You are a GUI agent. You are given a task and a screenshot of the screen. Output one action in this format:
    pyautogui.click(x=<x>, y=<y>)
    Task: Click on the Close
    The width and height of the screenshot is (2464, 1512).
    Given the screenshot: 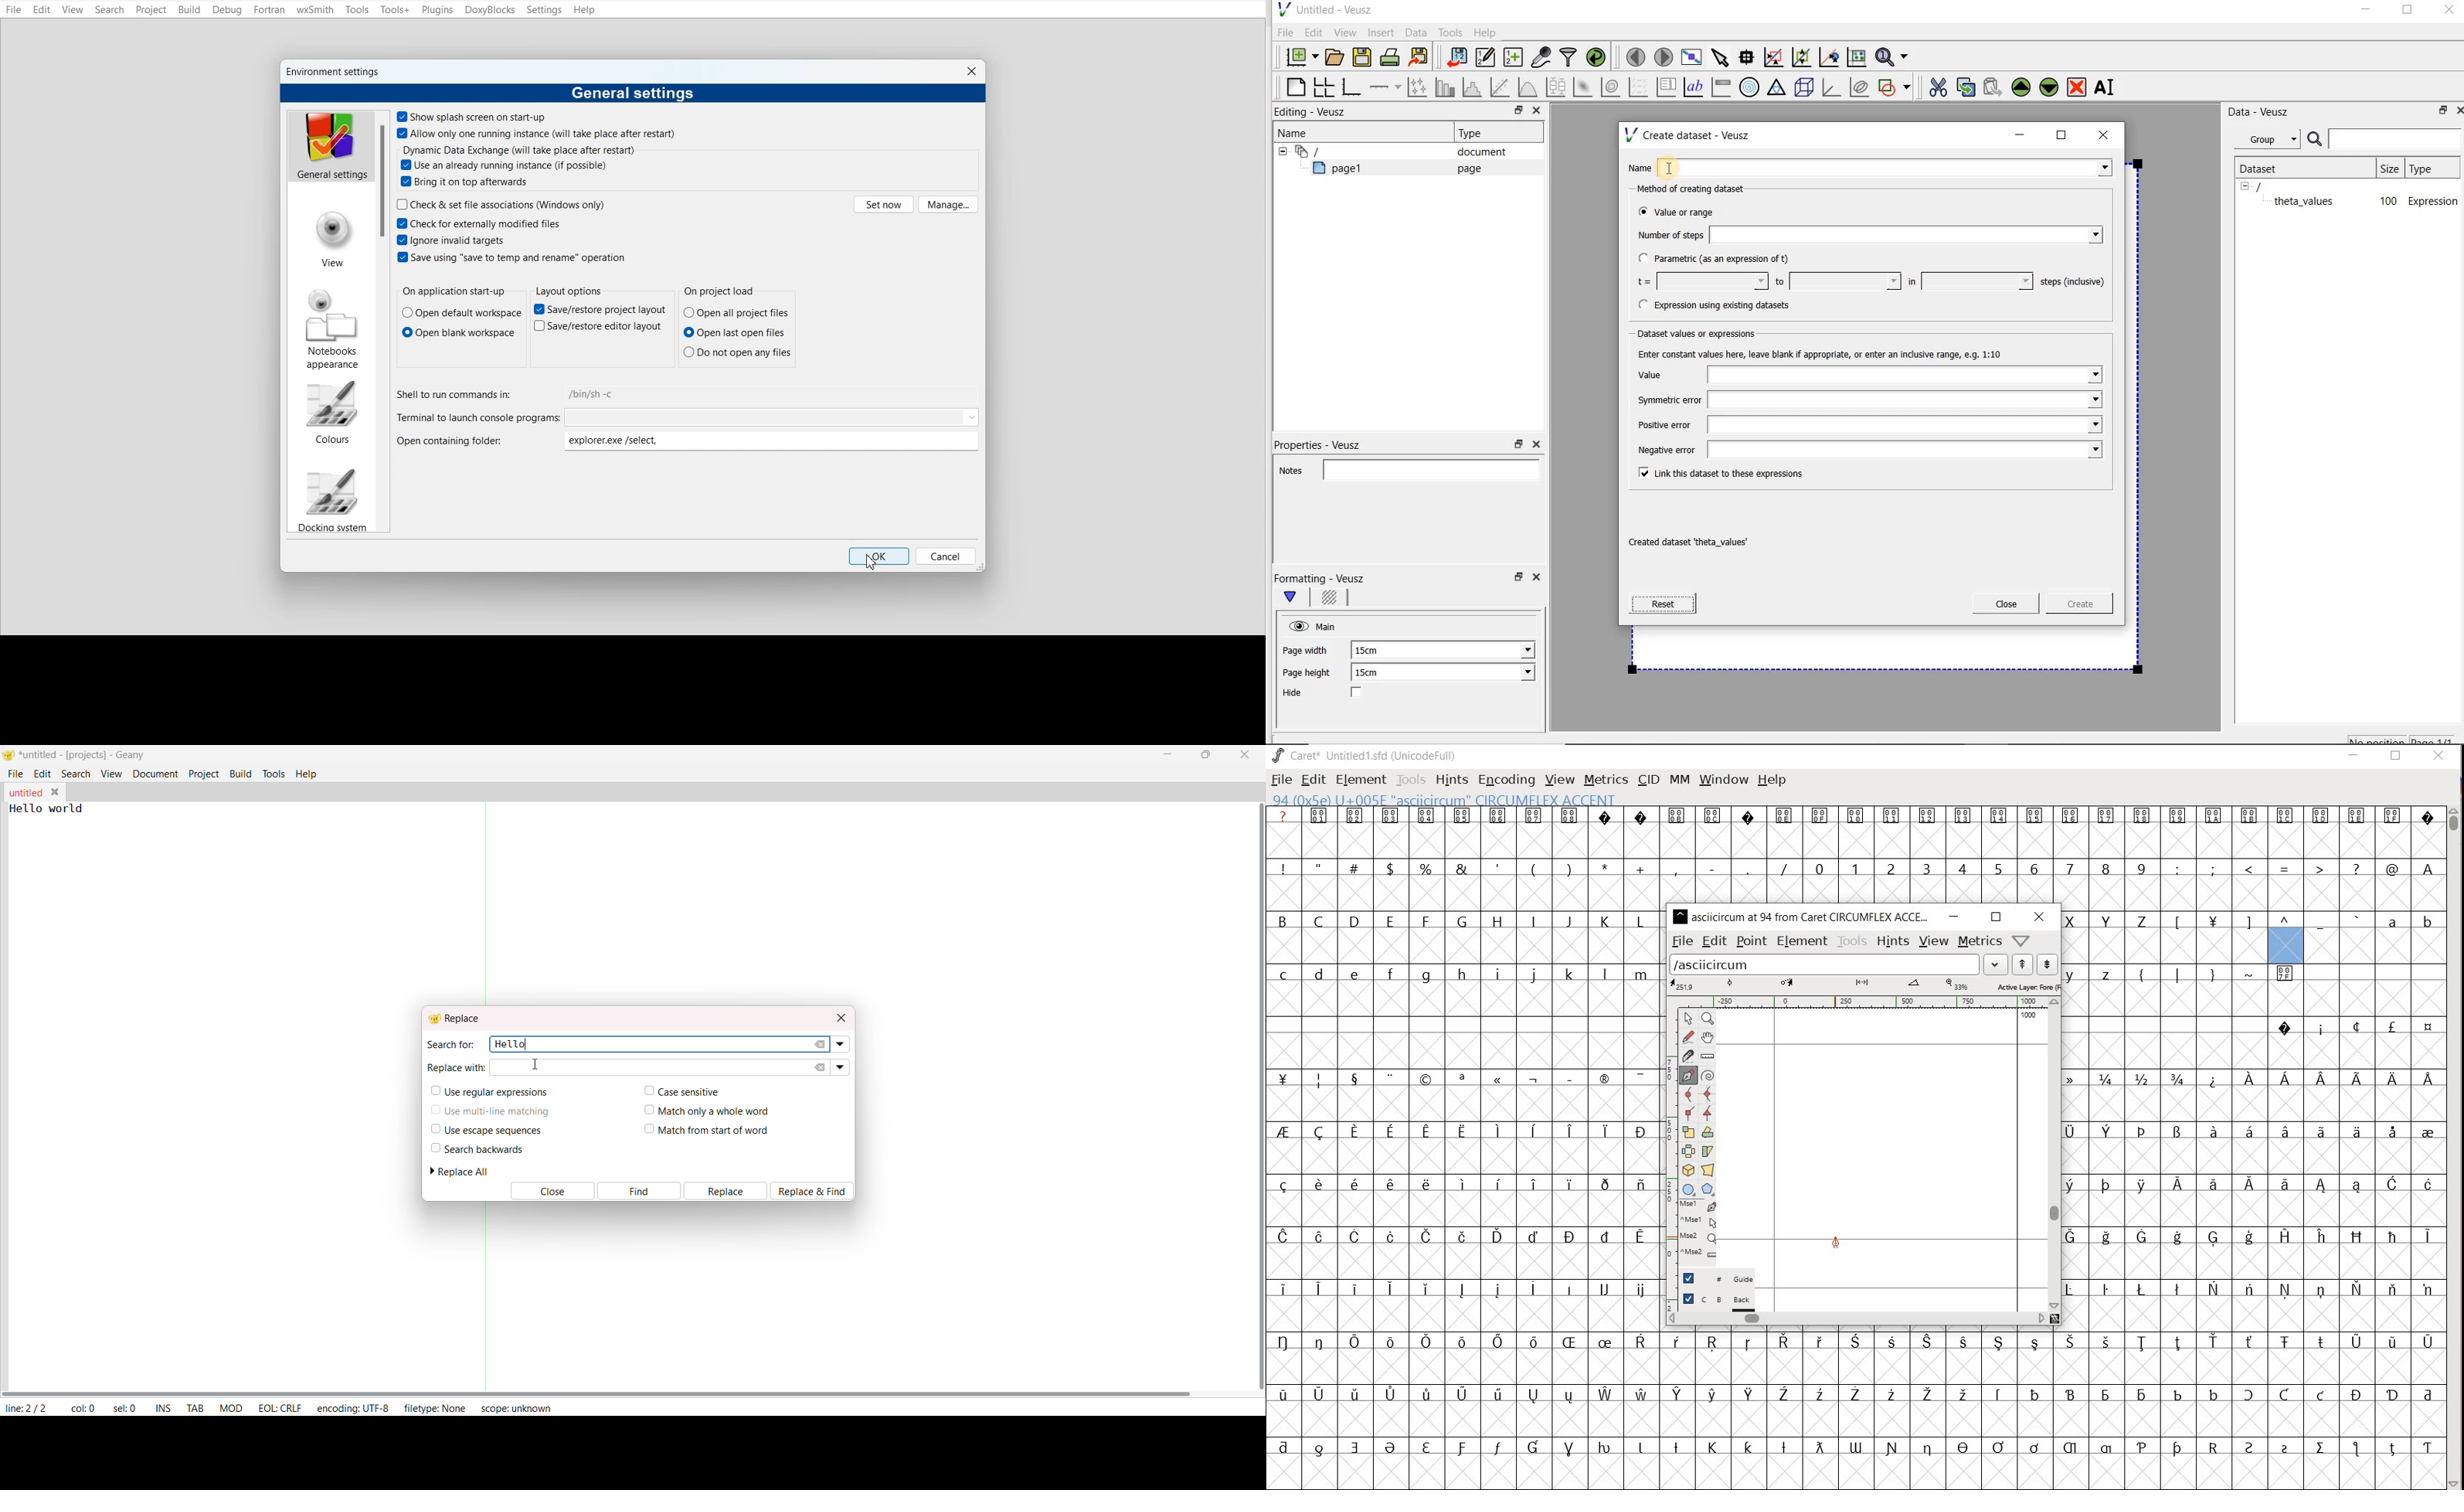 What is the action you would take?
    pyautogui.click(x=2448, y=12)
    